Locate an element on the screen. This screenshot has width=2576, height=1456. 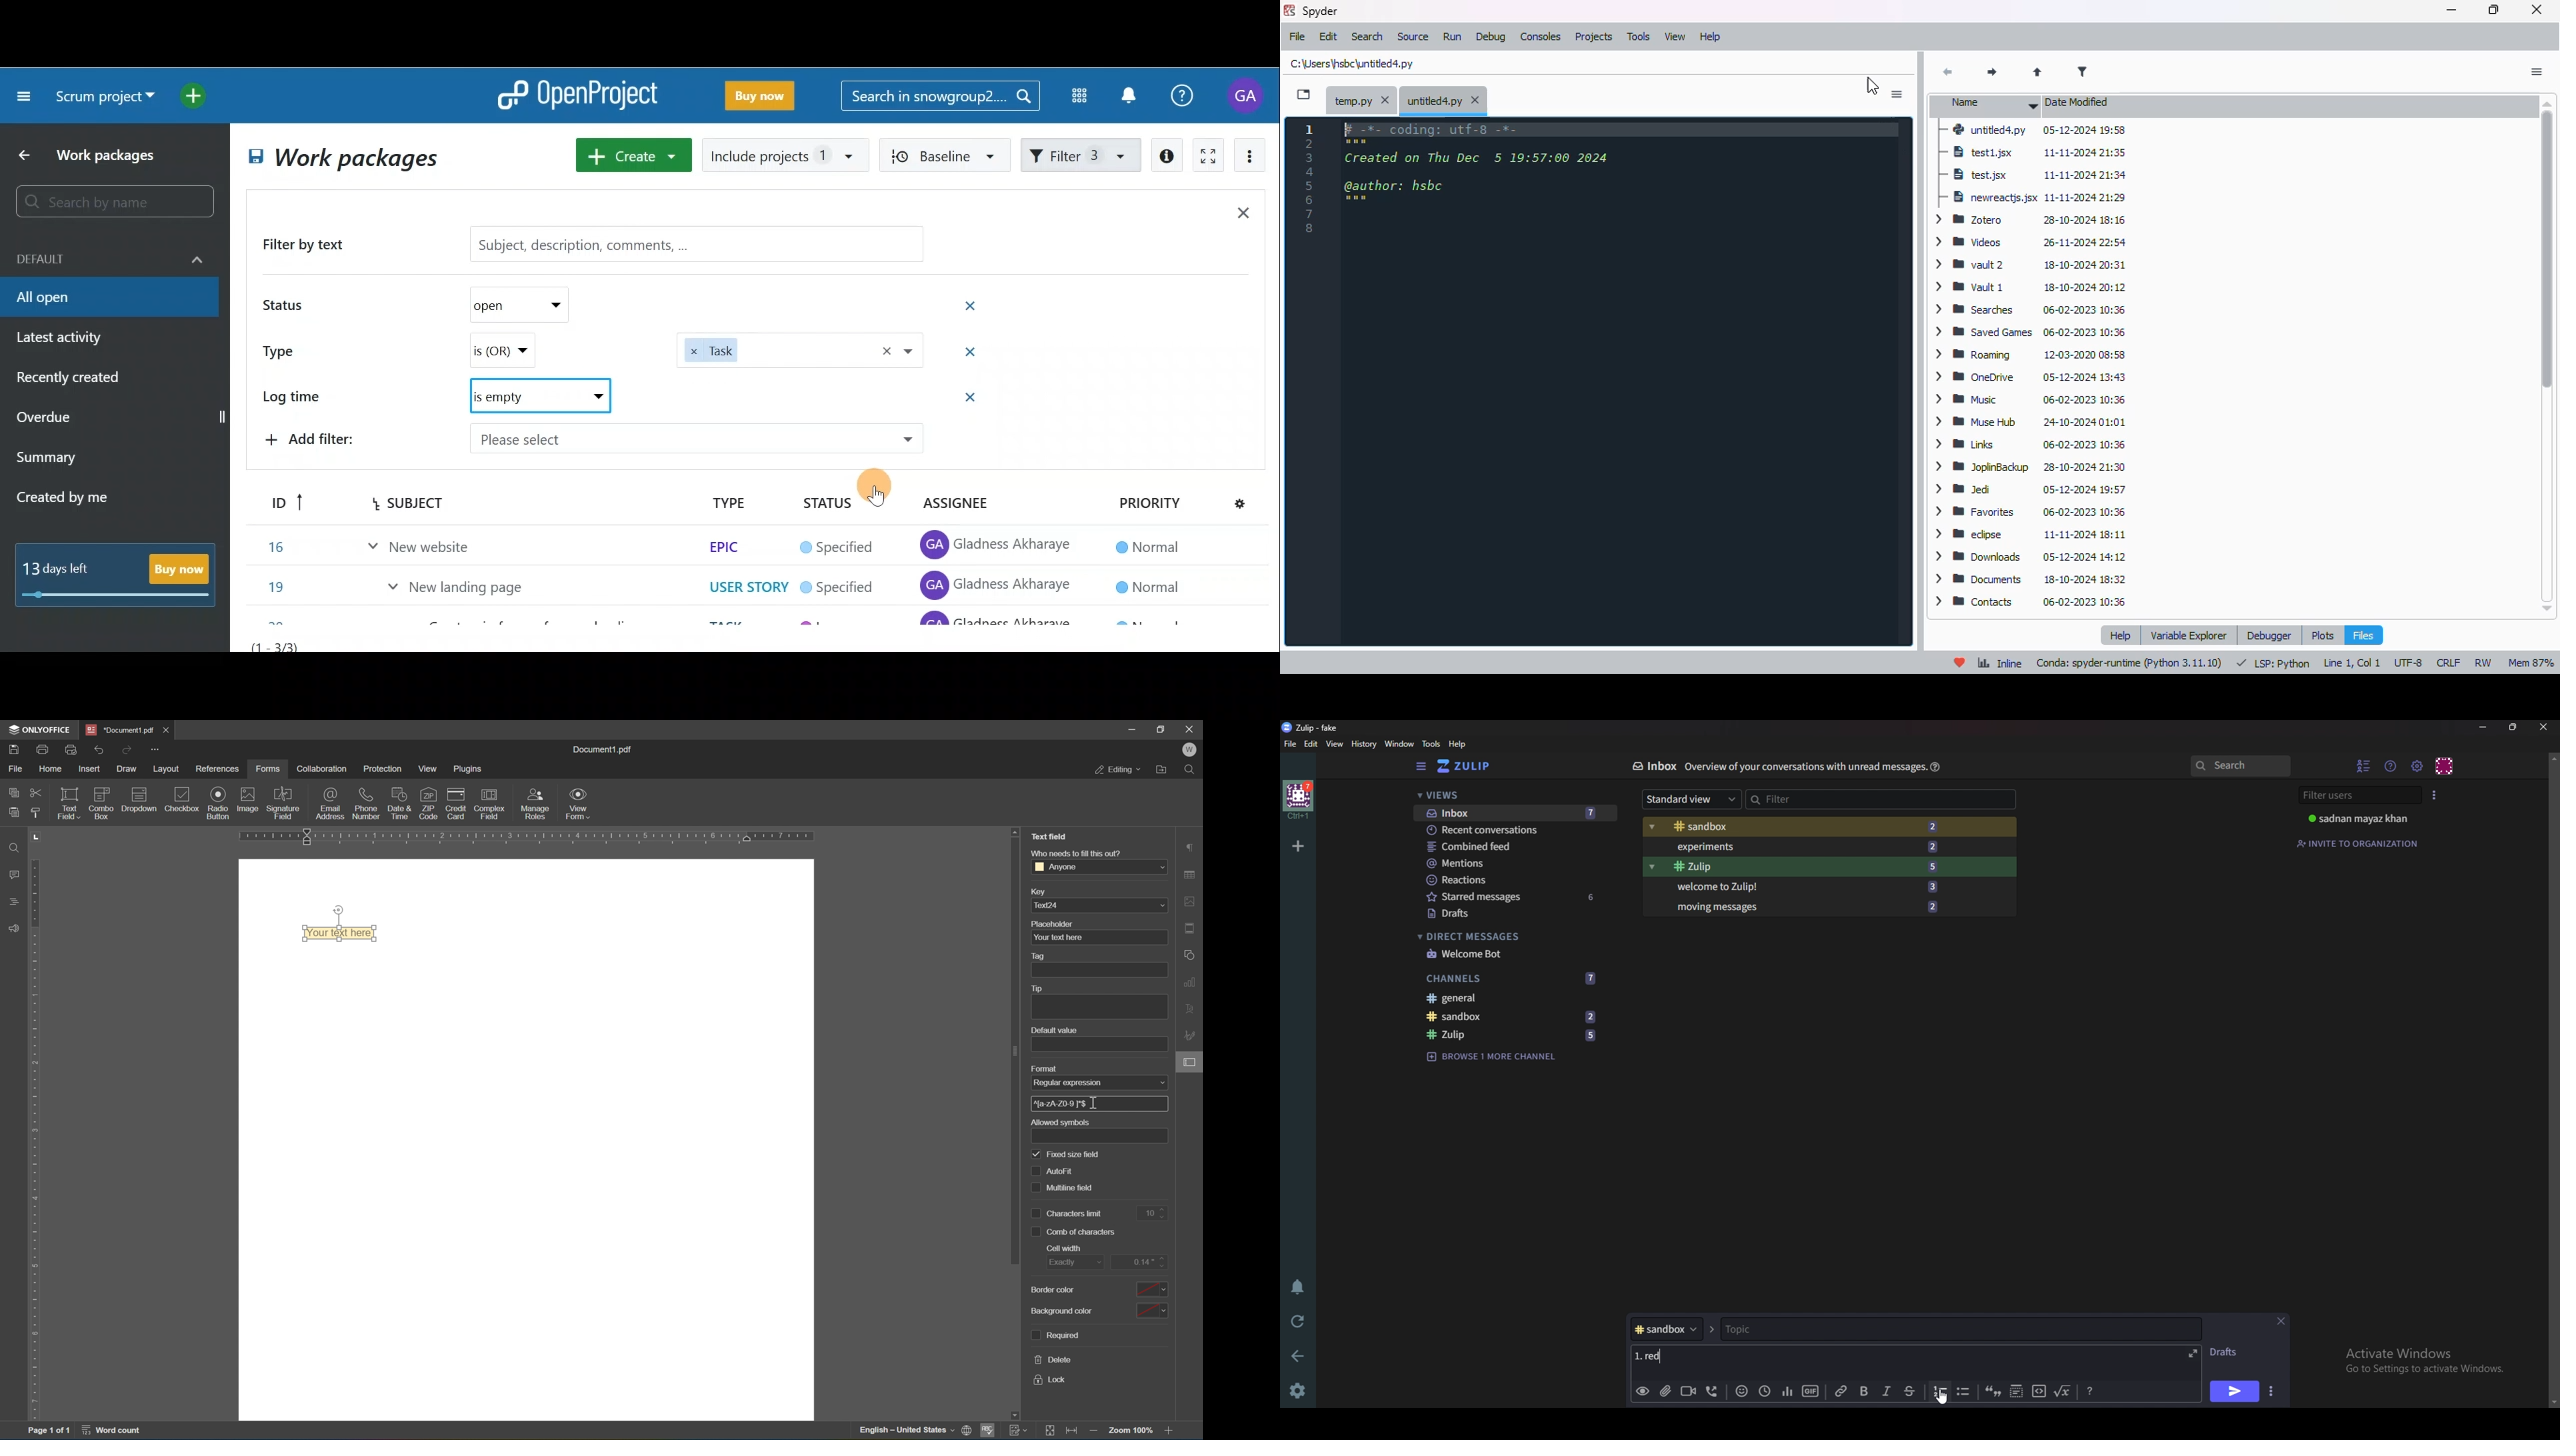
gif is located at coordinates (1809, 1389).